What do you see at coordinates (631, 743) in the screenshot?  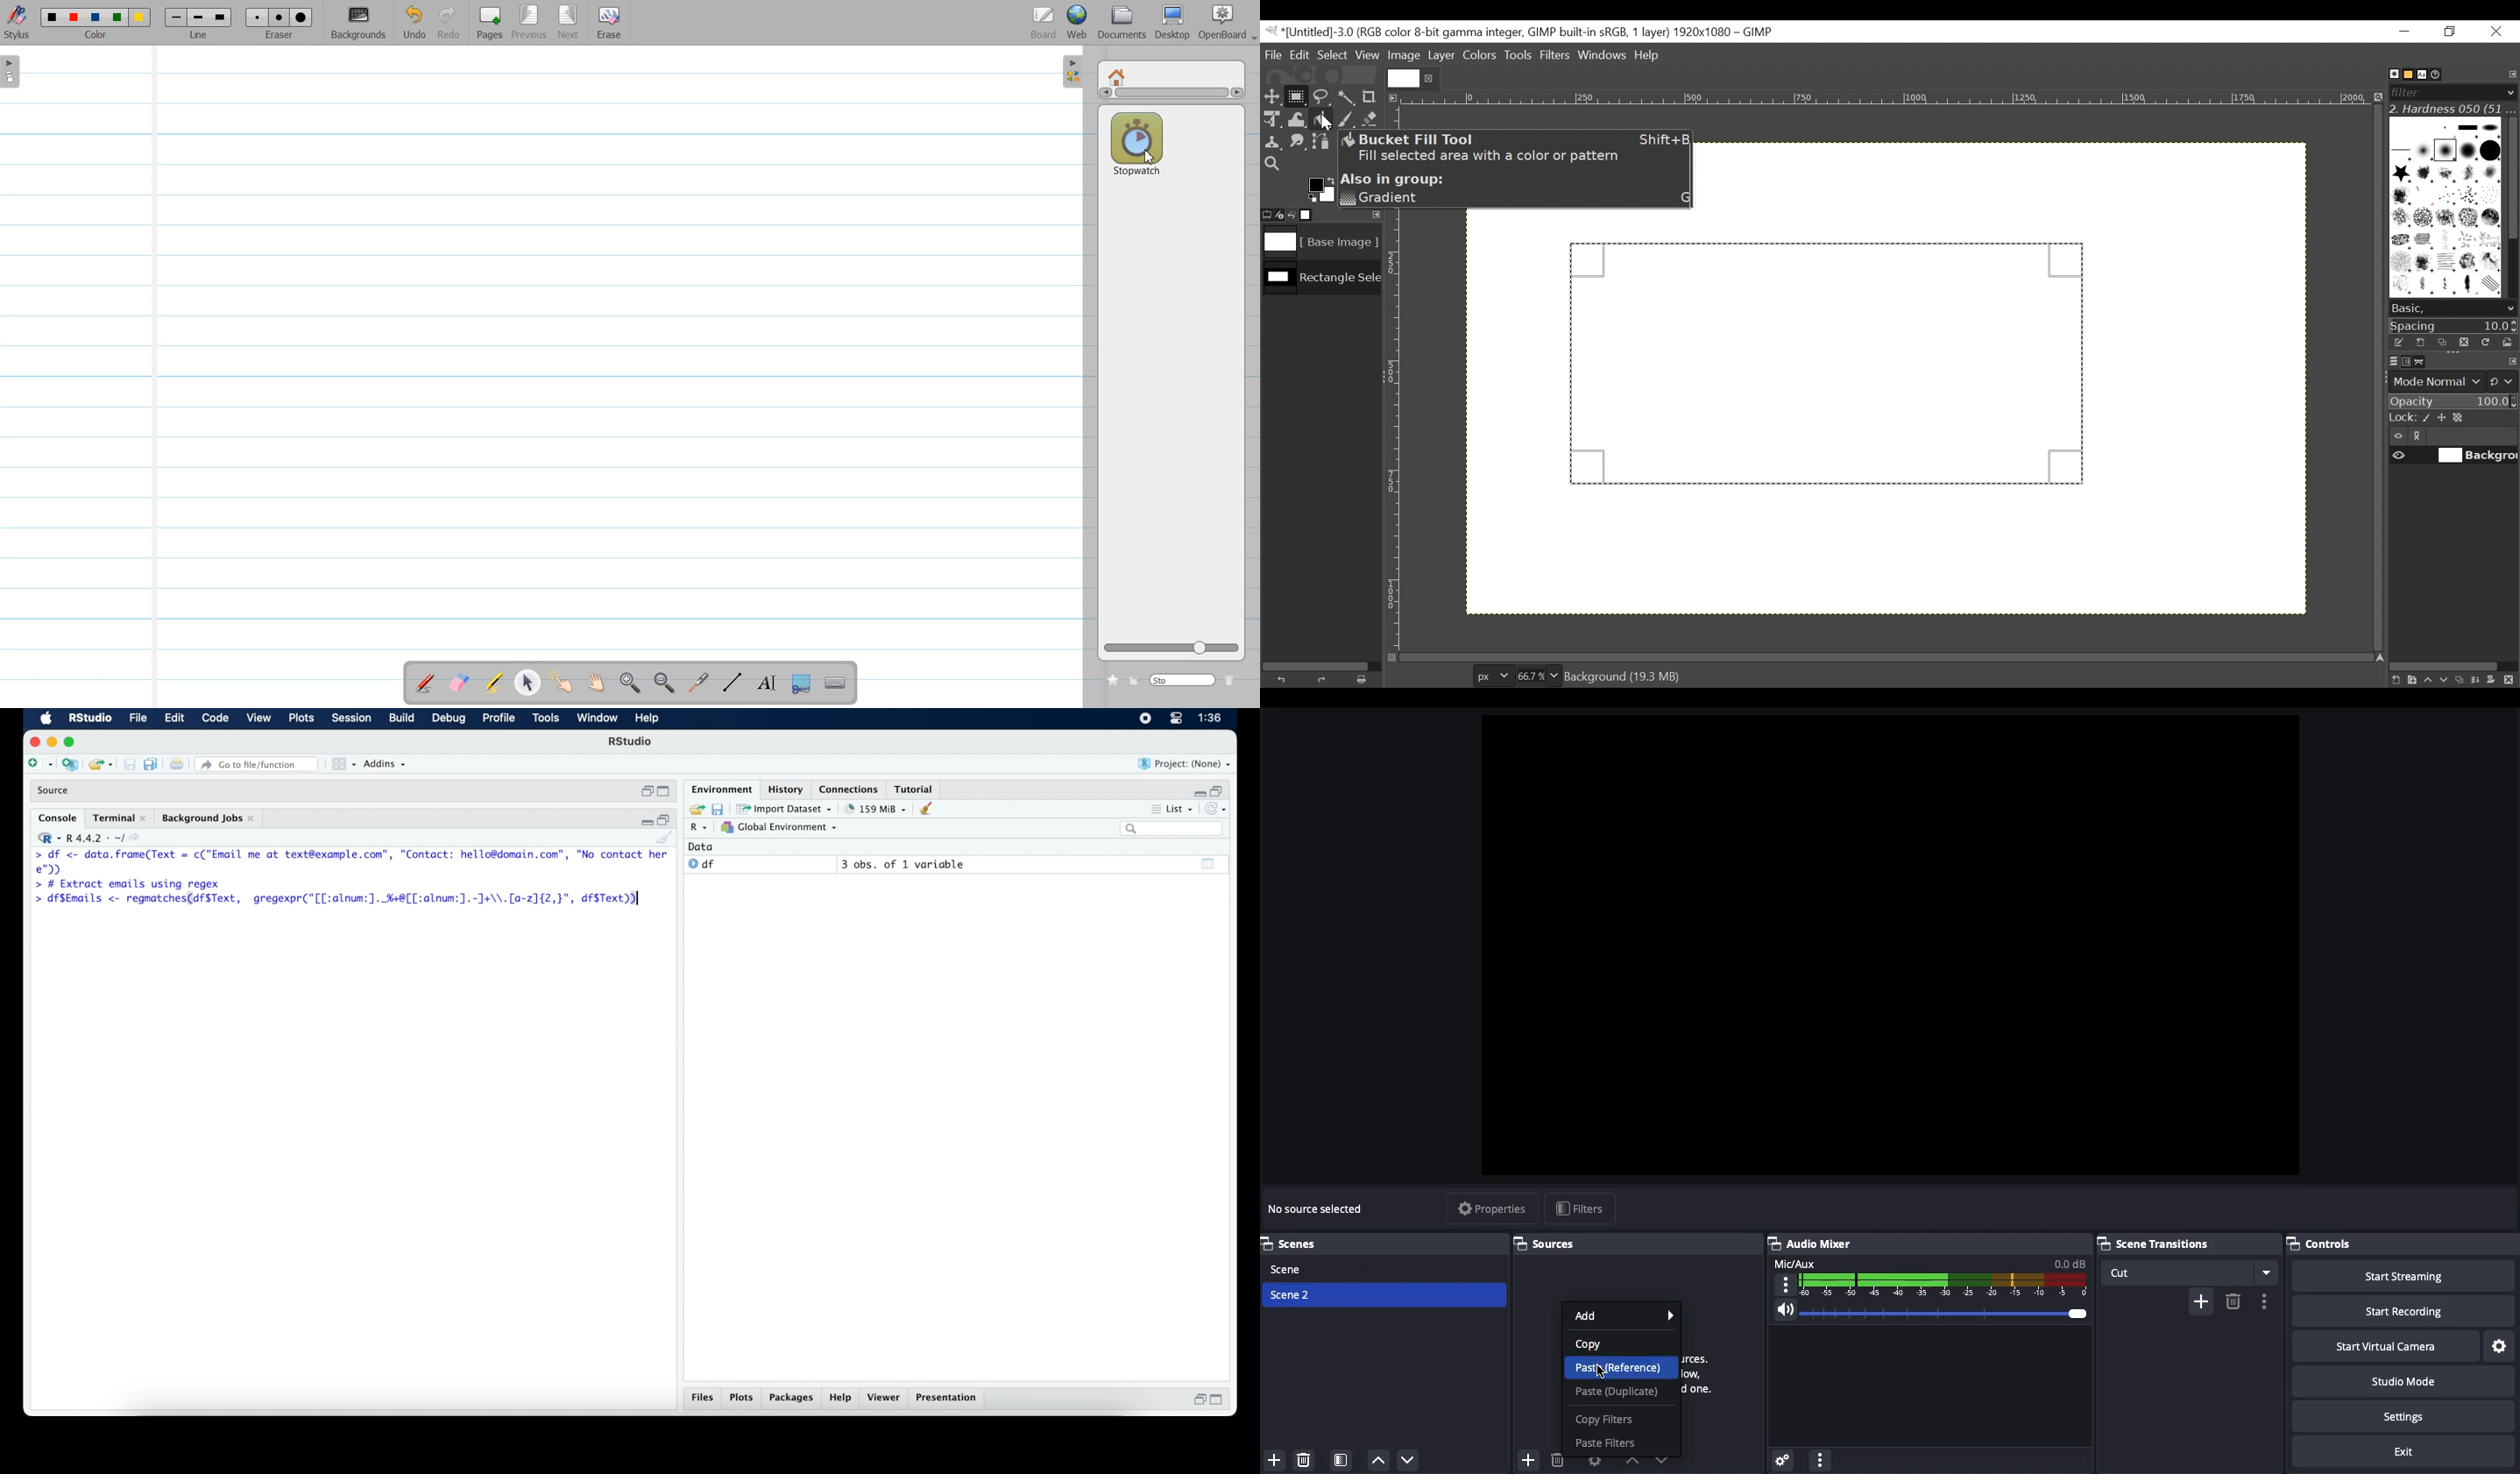 I see `R Studio` at bounding box center [631, 743].